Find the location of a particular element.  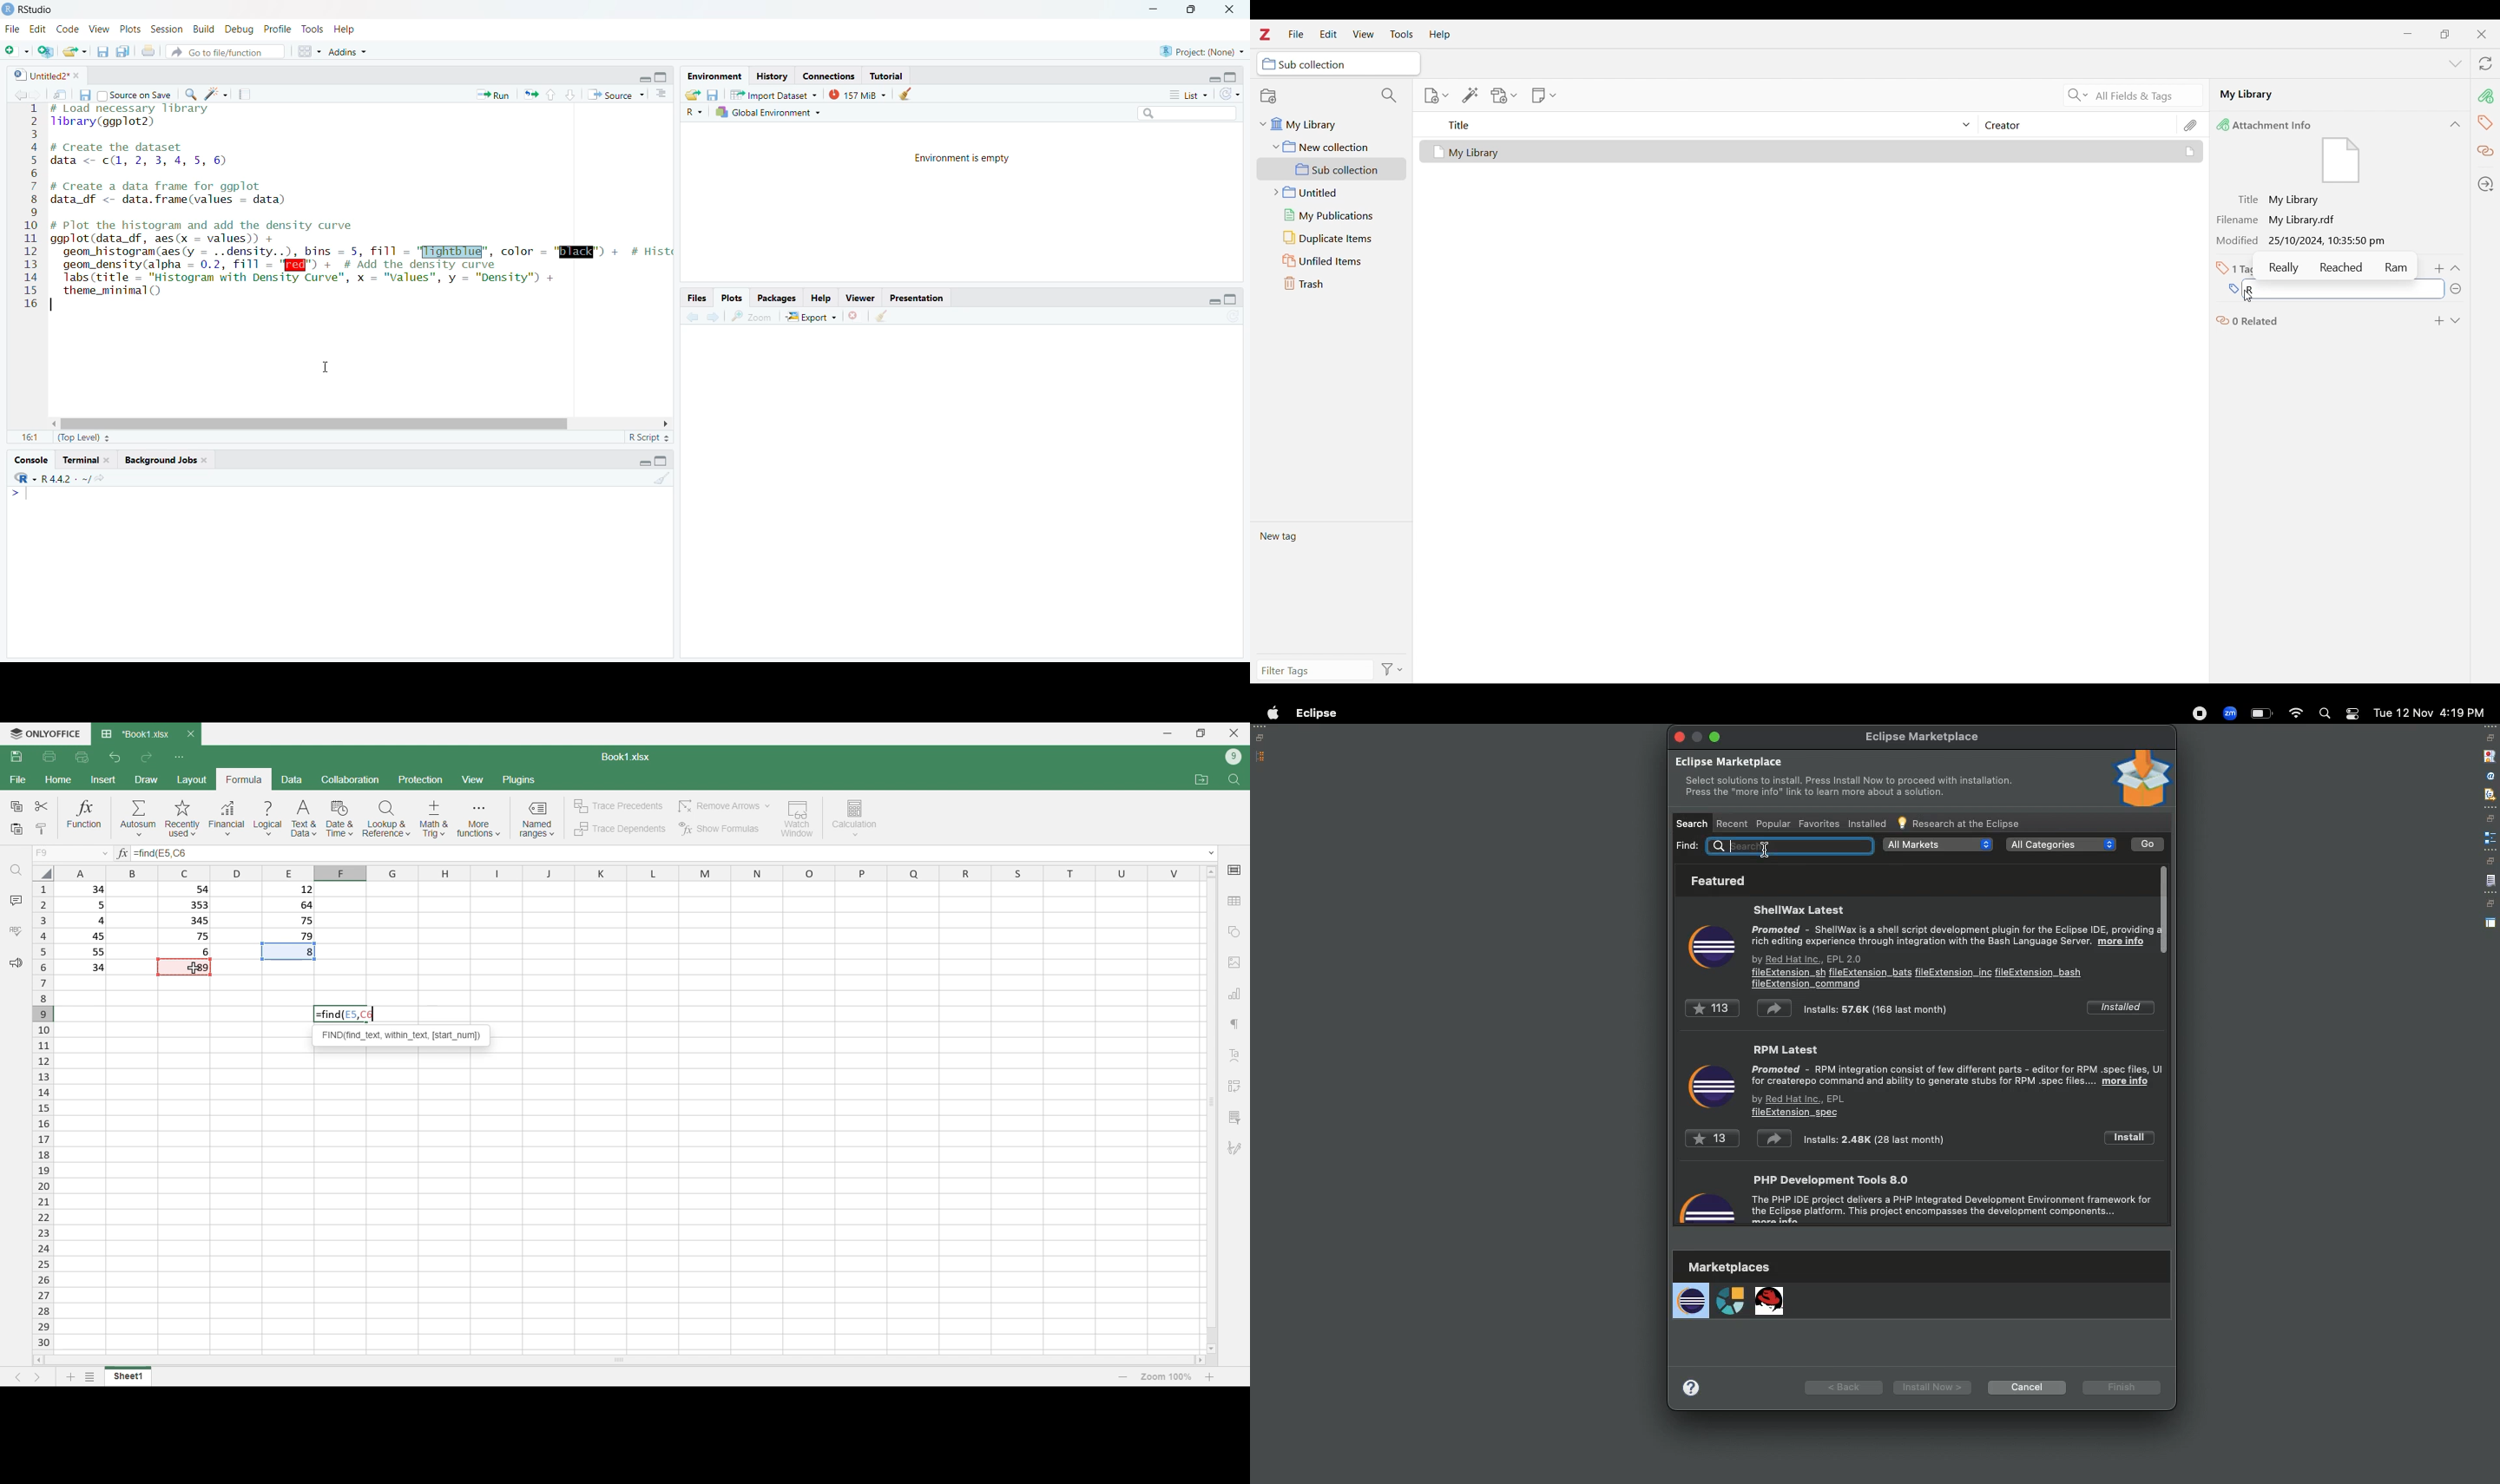

save workspace as is located at coordinates (712, 95).